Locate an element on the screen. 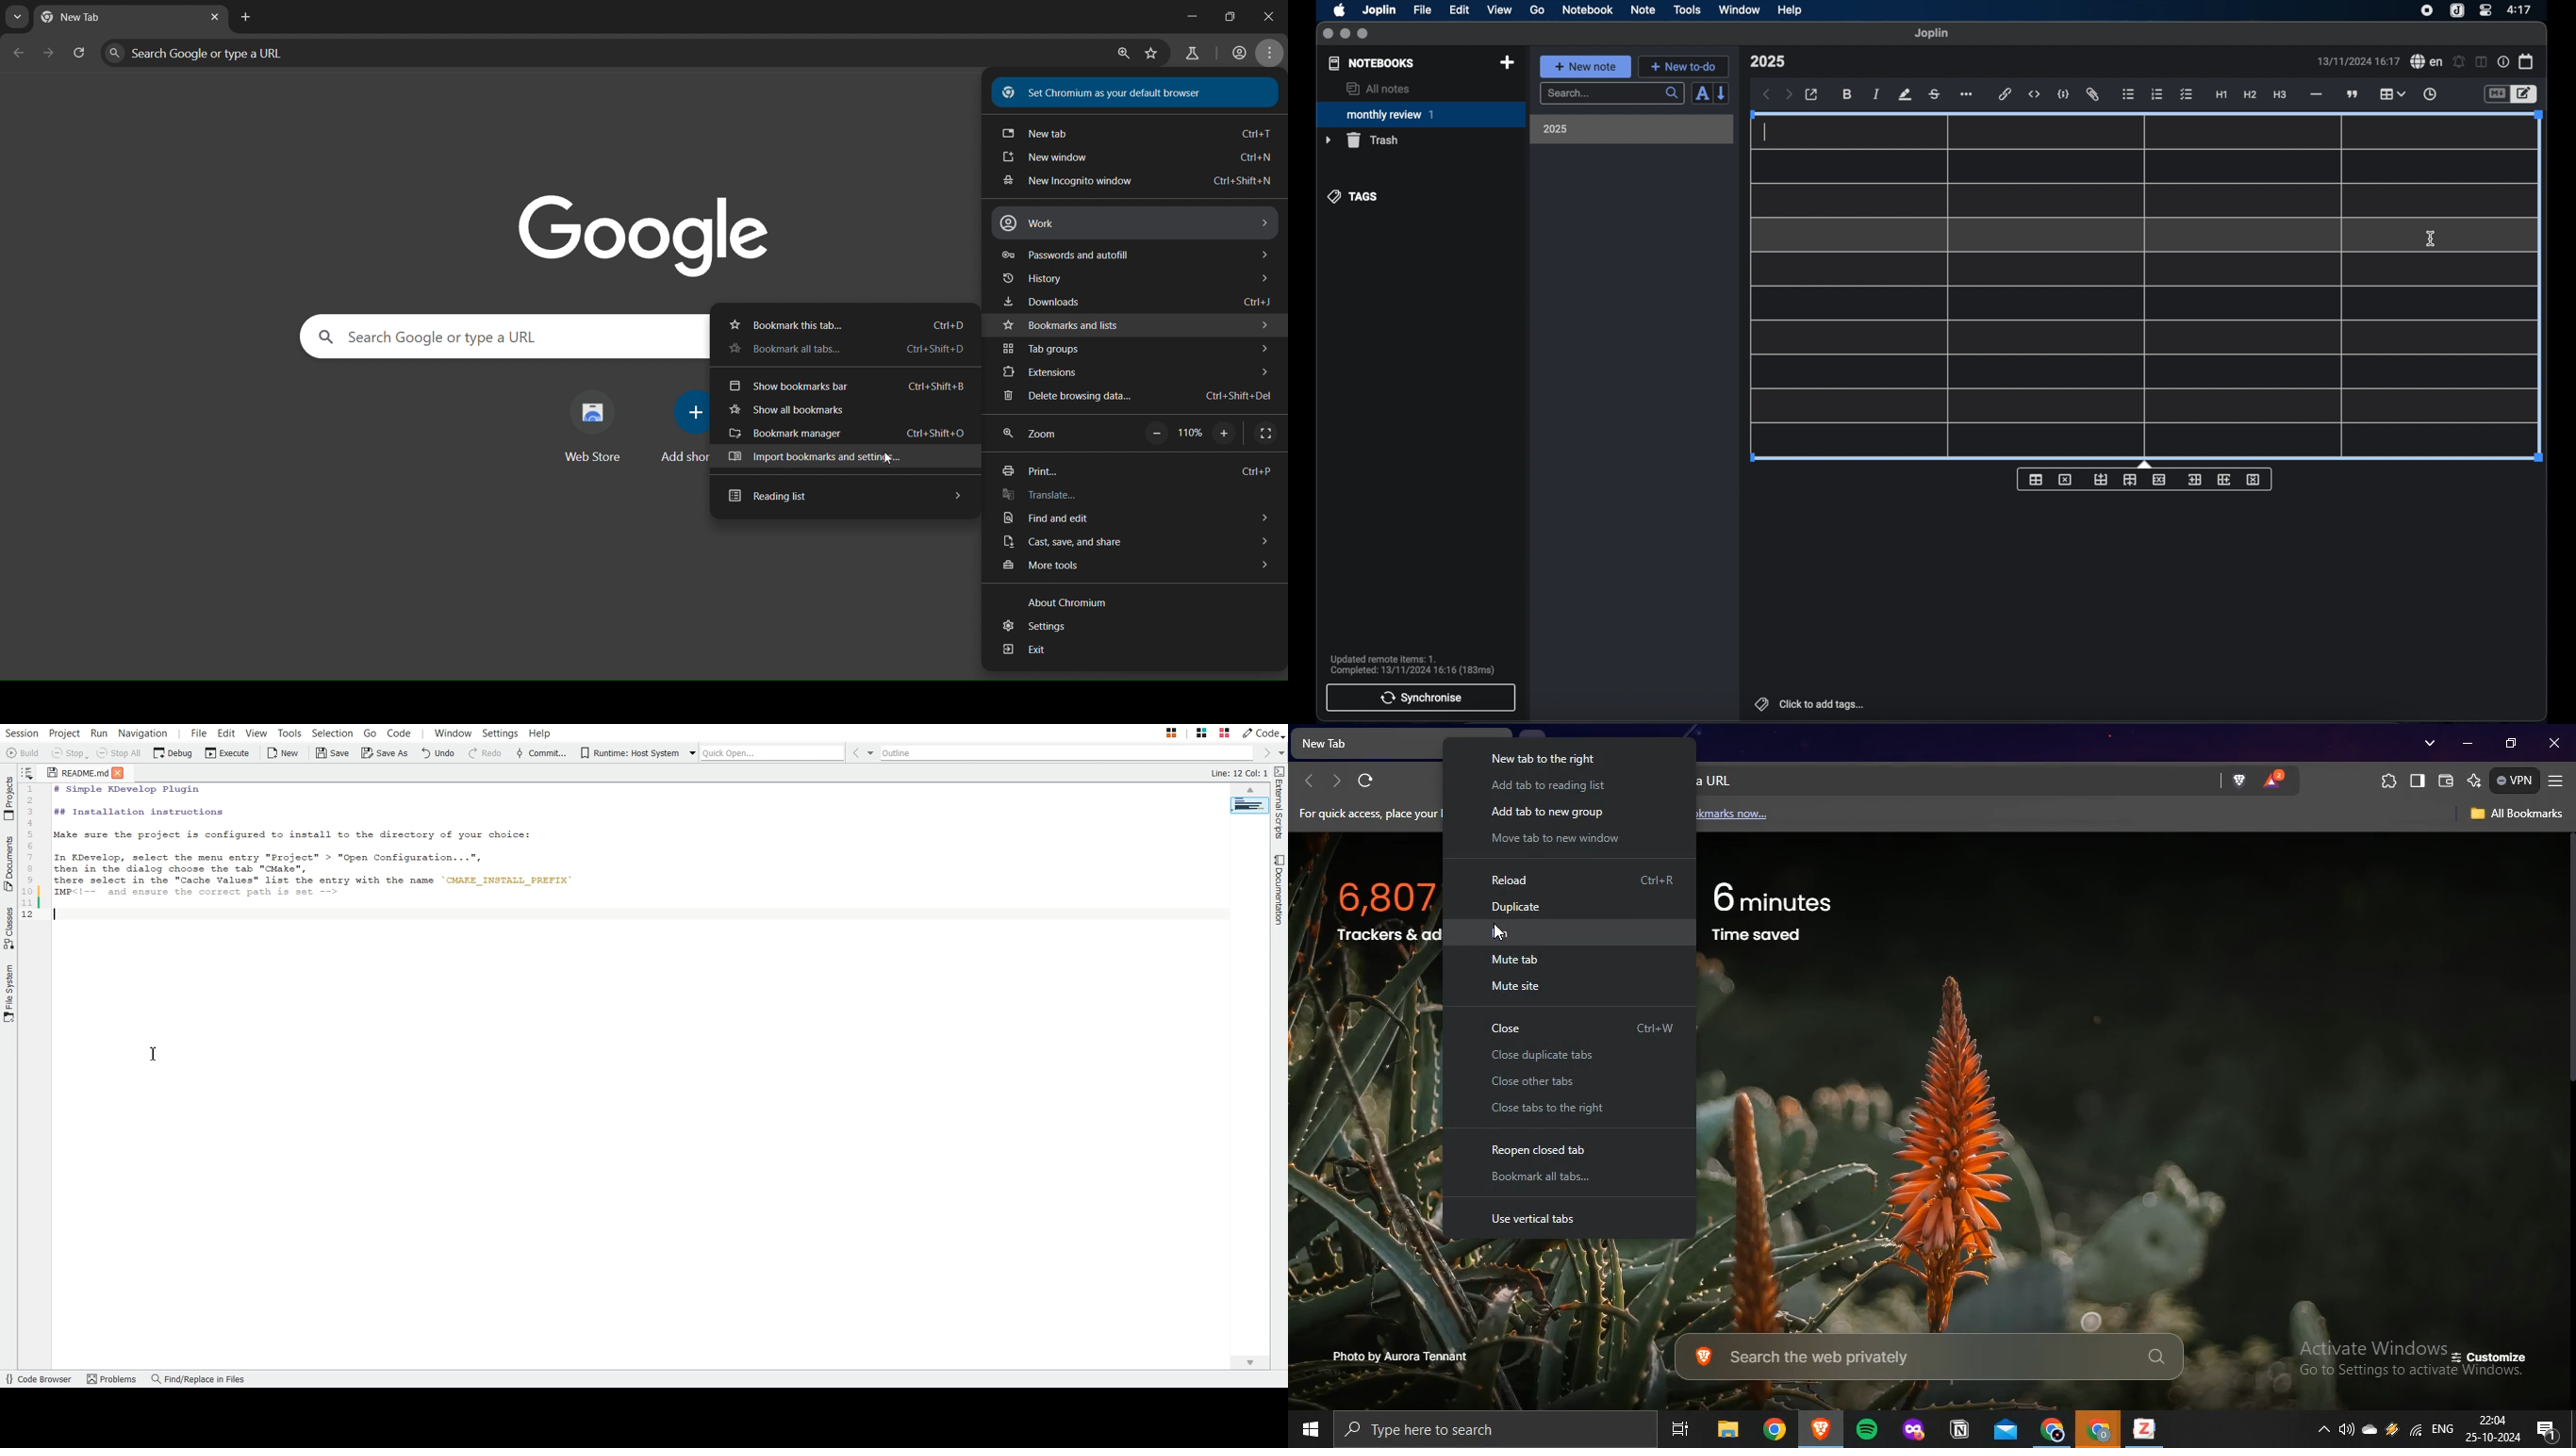 Image resolution: width=2576 pixels, height=1456 pixels. search tabs is located at coordinates (2428, 744).